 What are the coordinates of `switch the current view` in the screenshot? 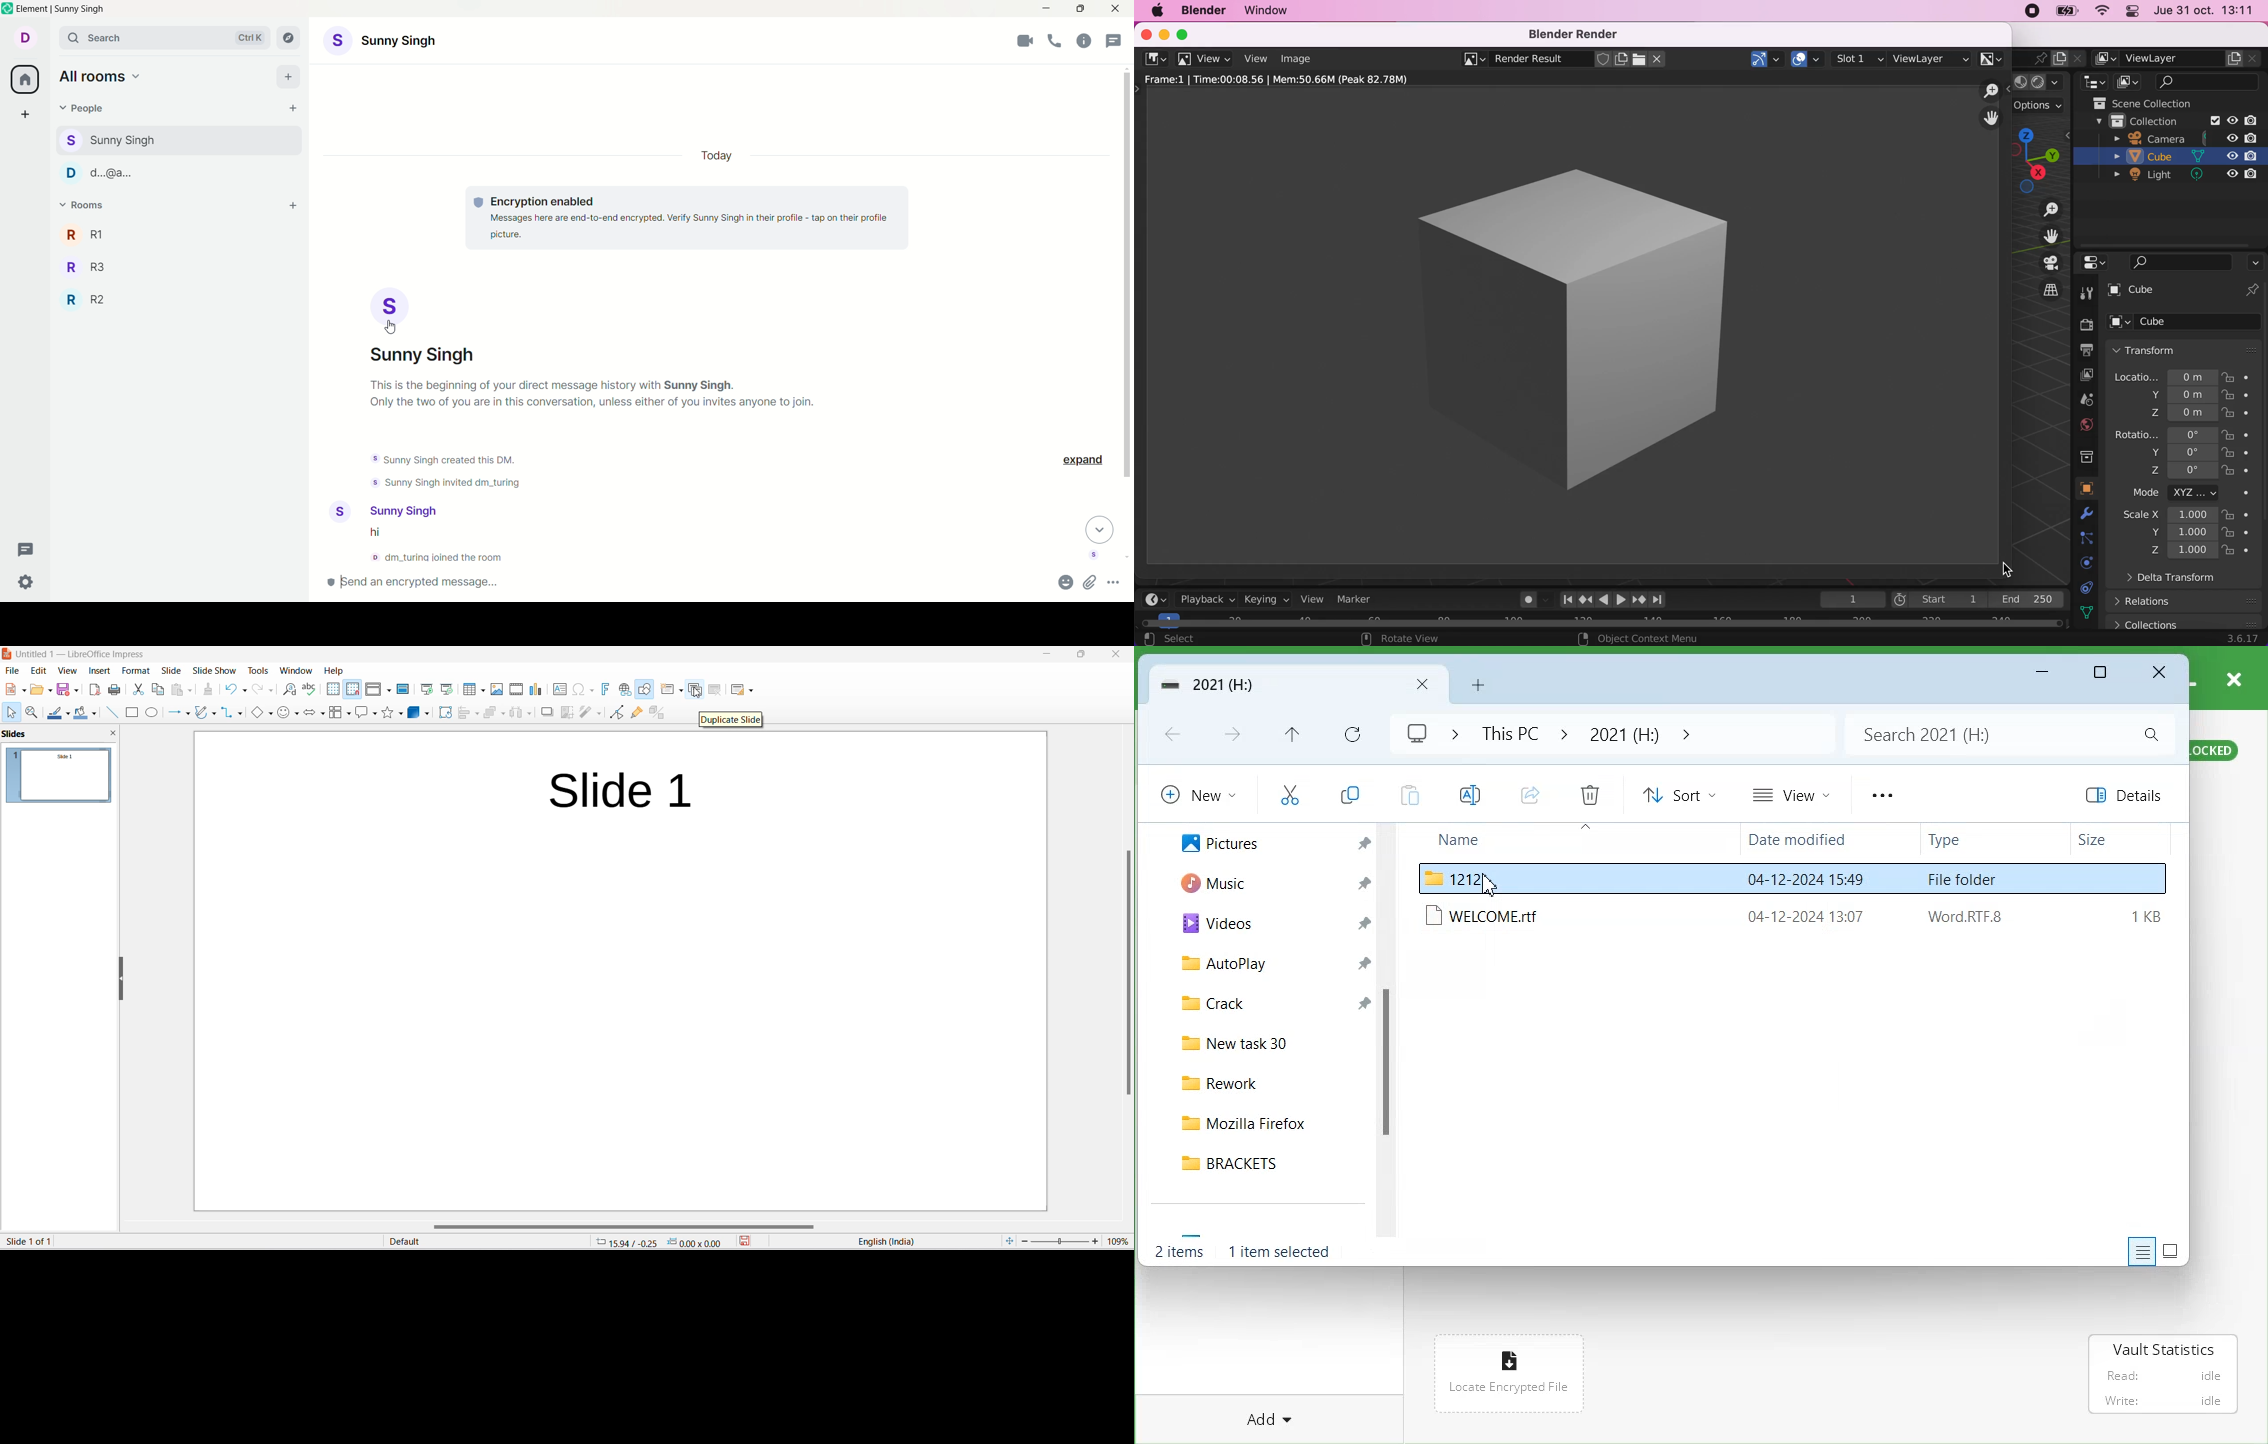 It's located at (2042, 289).